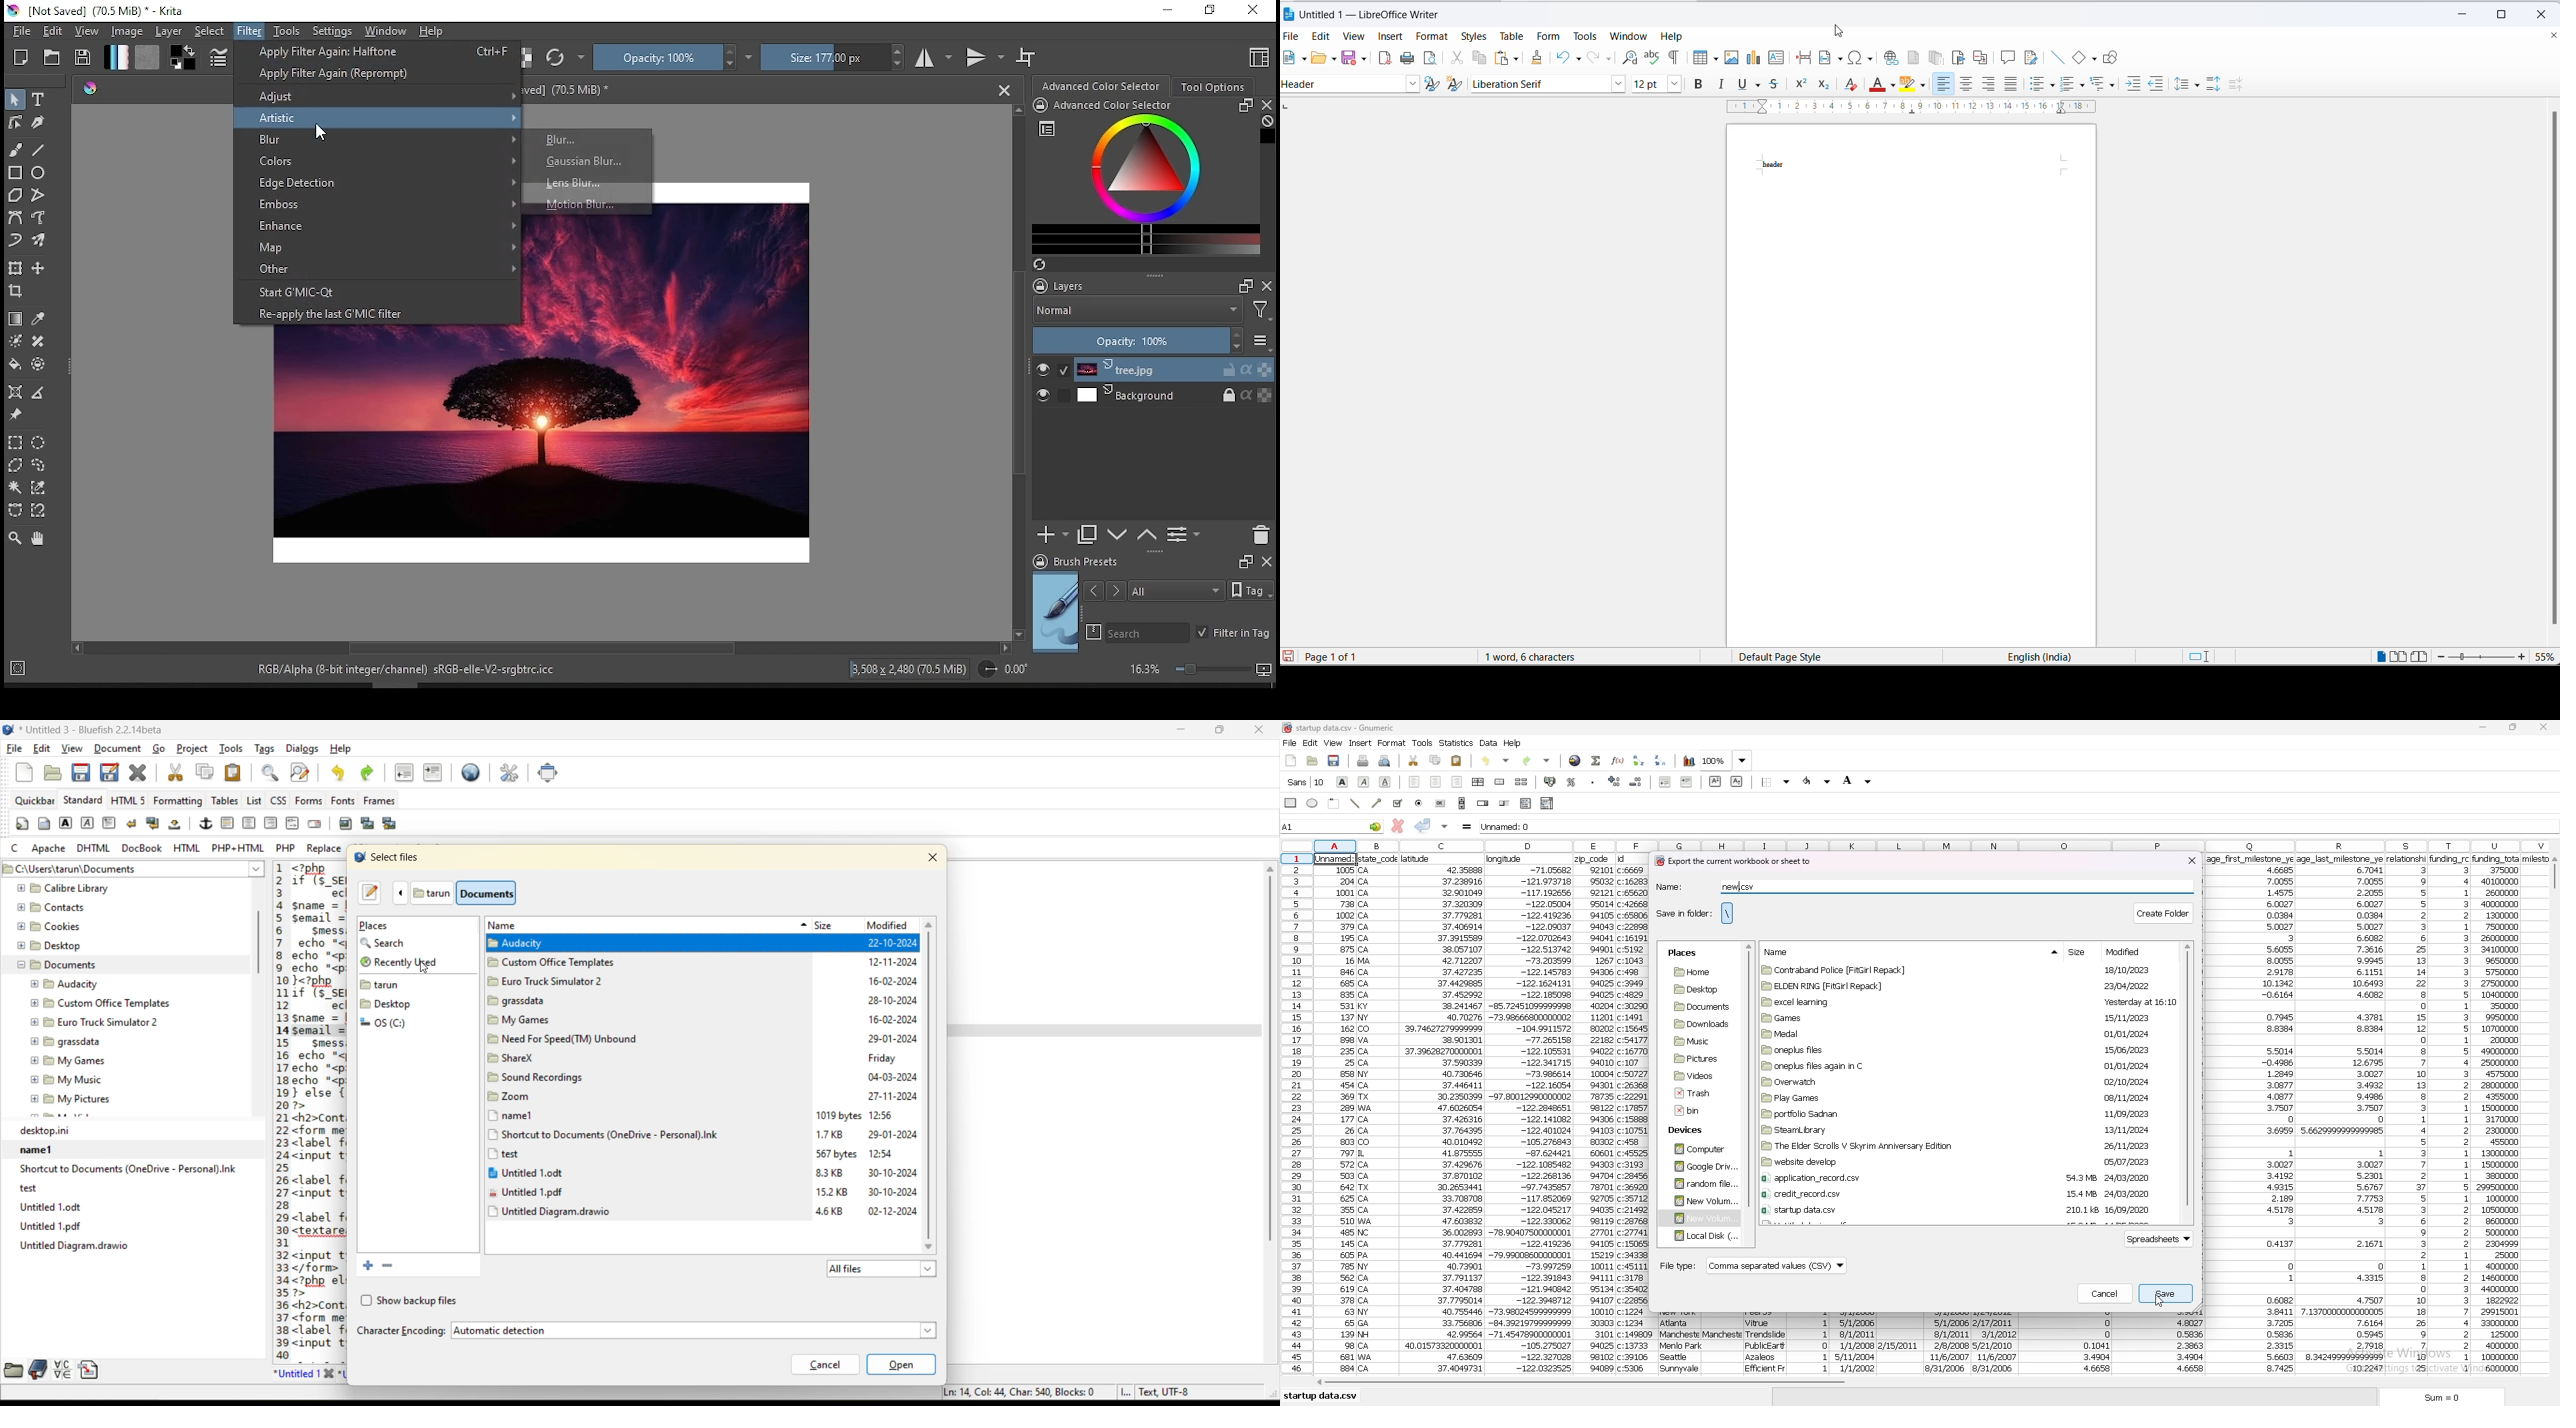 The height and width of the screenshot is (1428, 2576). Describe the element at coordinates (366, 1265) in the screenshot. I see `add current folder to bookmark` at that location.